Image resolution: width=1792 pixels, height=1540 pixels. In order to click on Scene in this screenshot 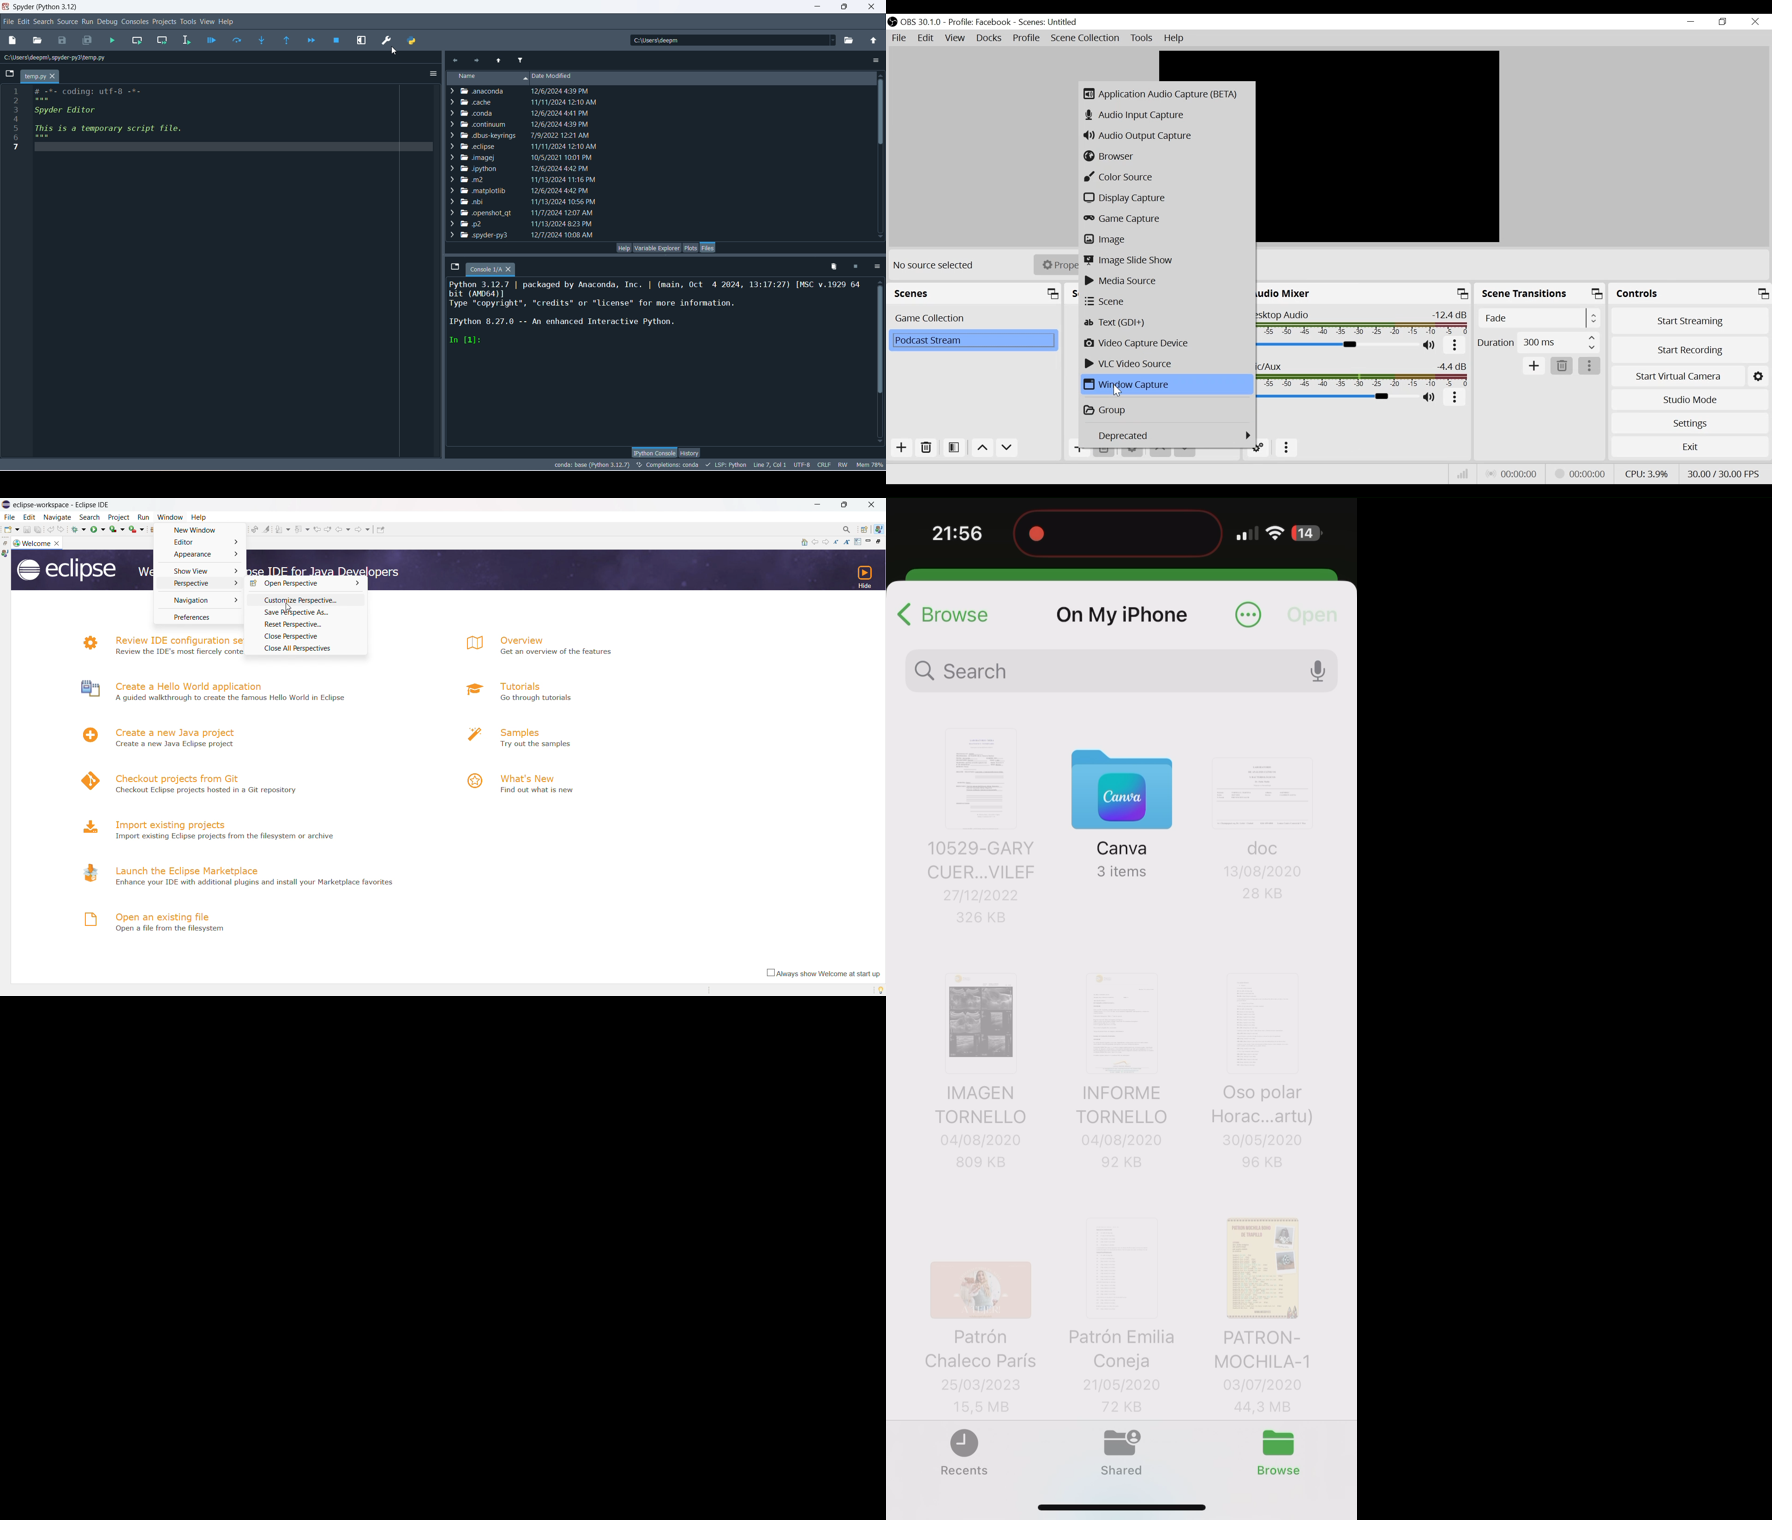, I will do `click(973, 319)`.